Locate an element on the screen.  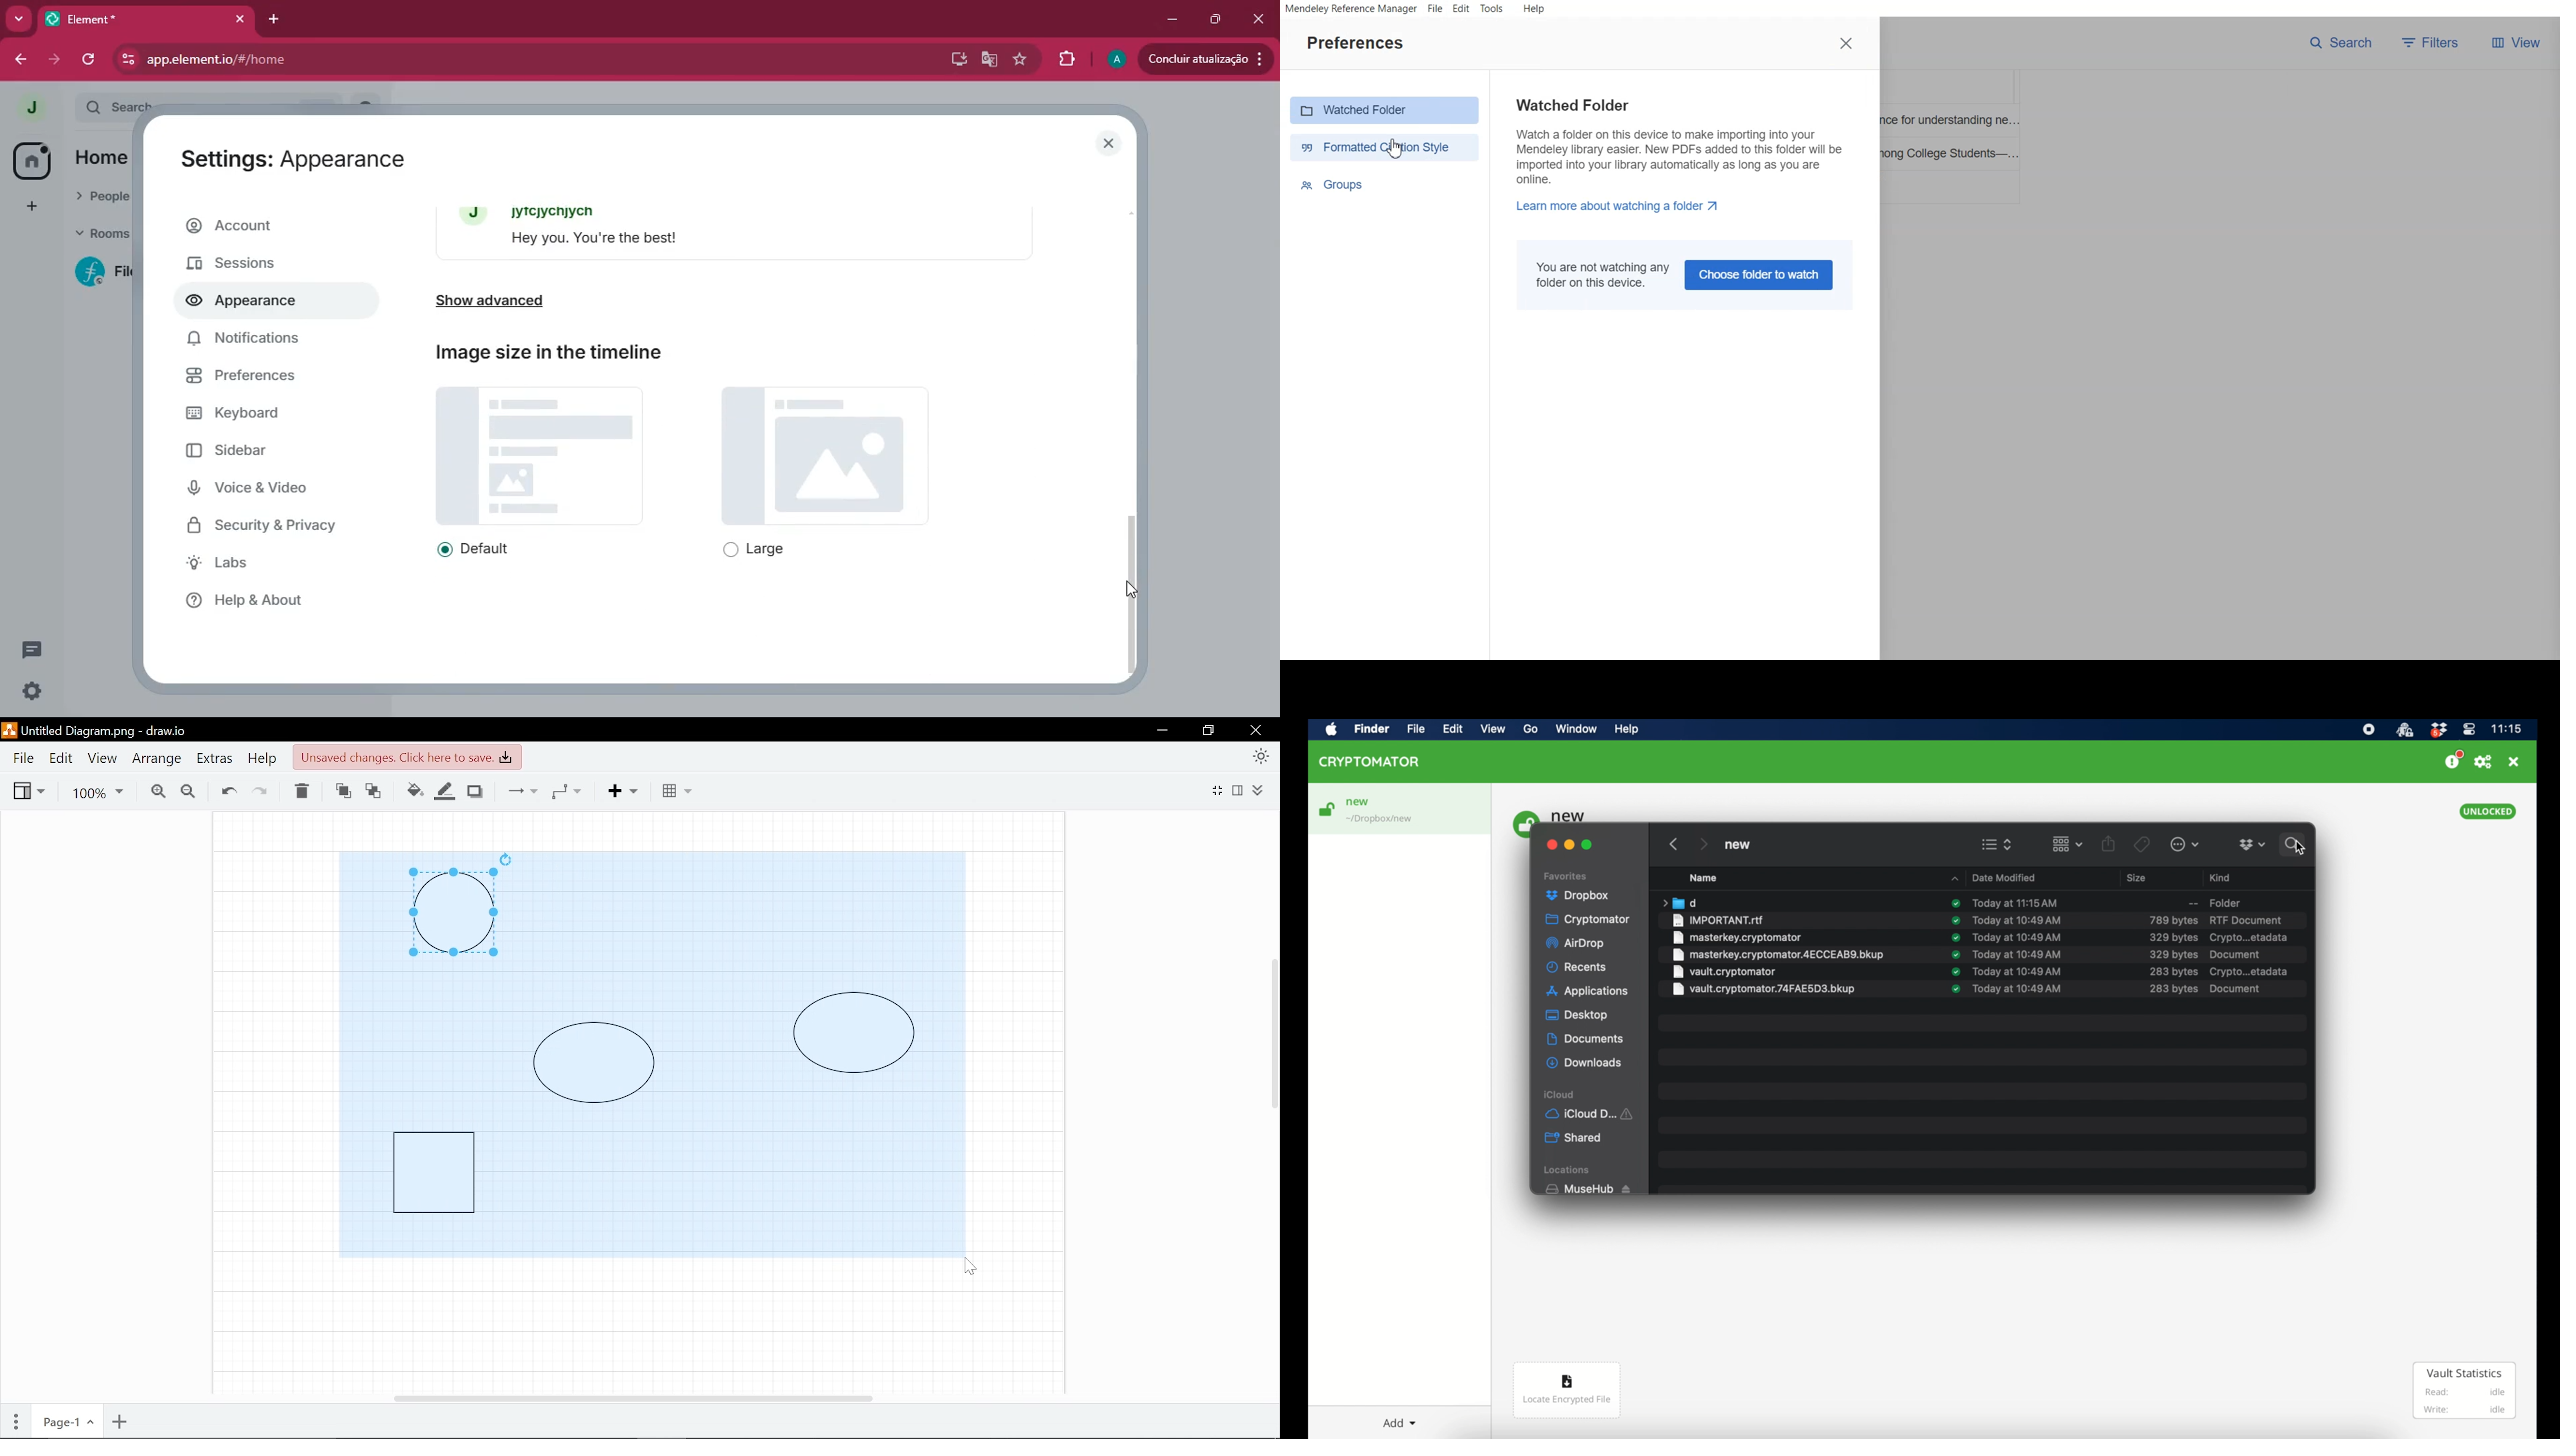
Diagram is located at coordinates (434, 1171).